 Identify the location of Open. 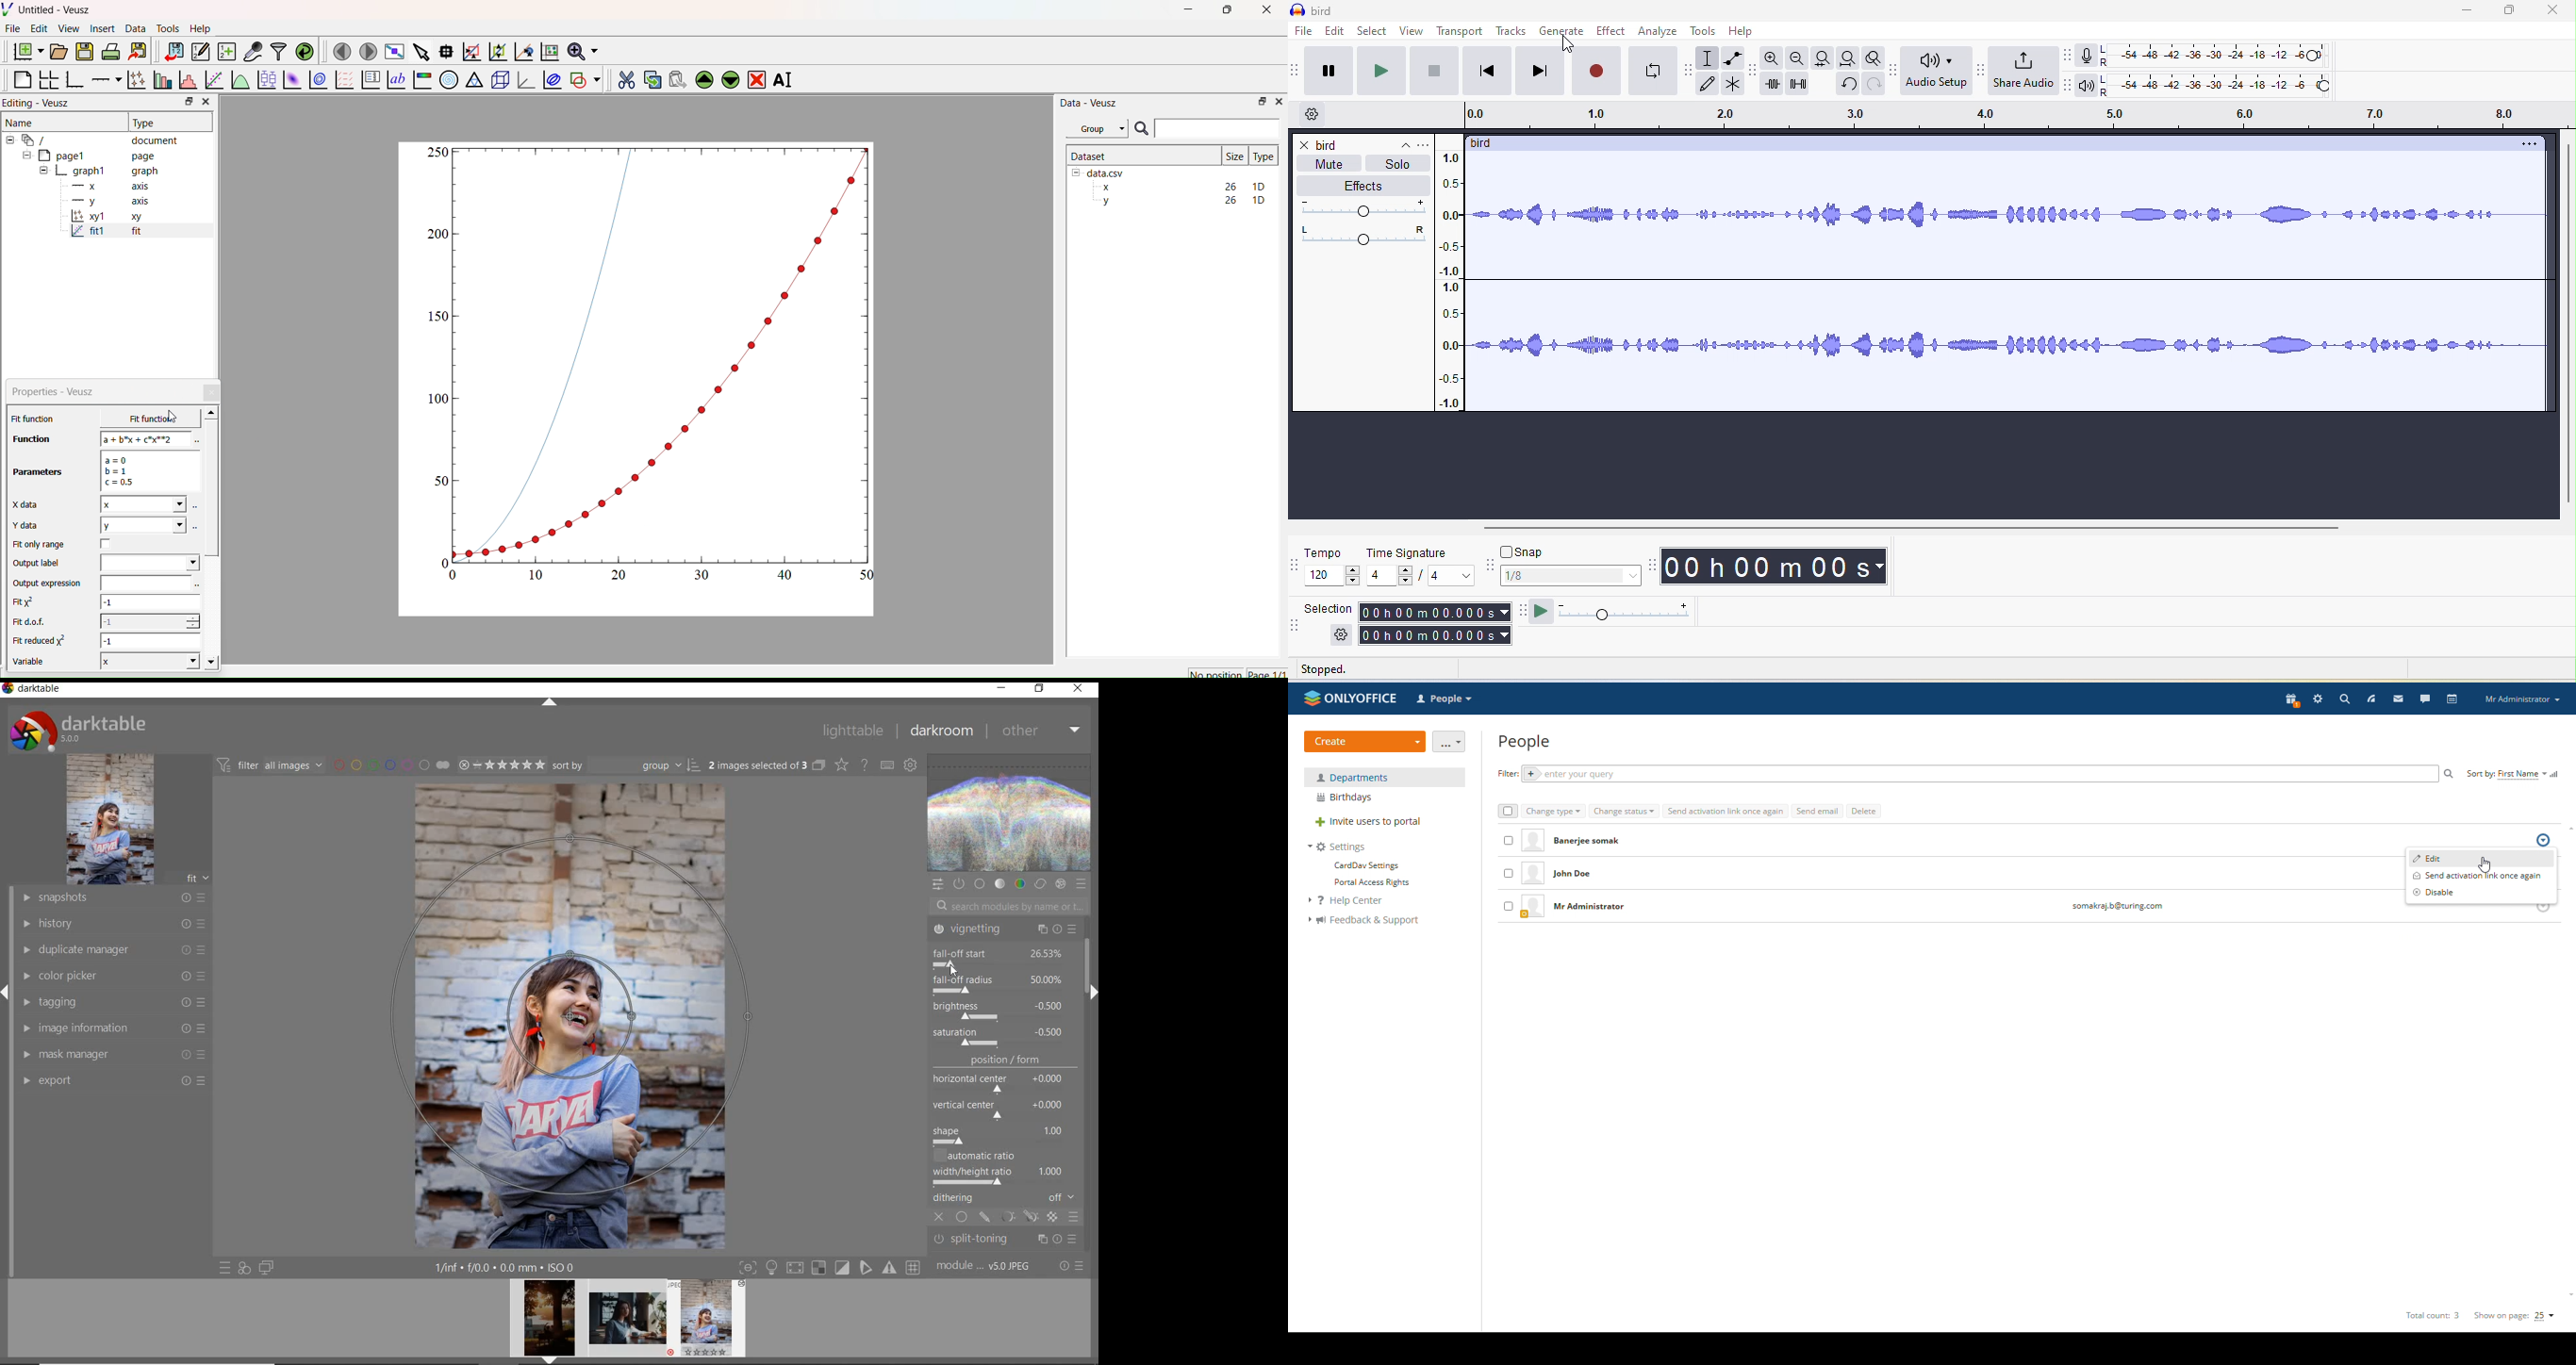
(56, 52).